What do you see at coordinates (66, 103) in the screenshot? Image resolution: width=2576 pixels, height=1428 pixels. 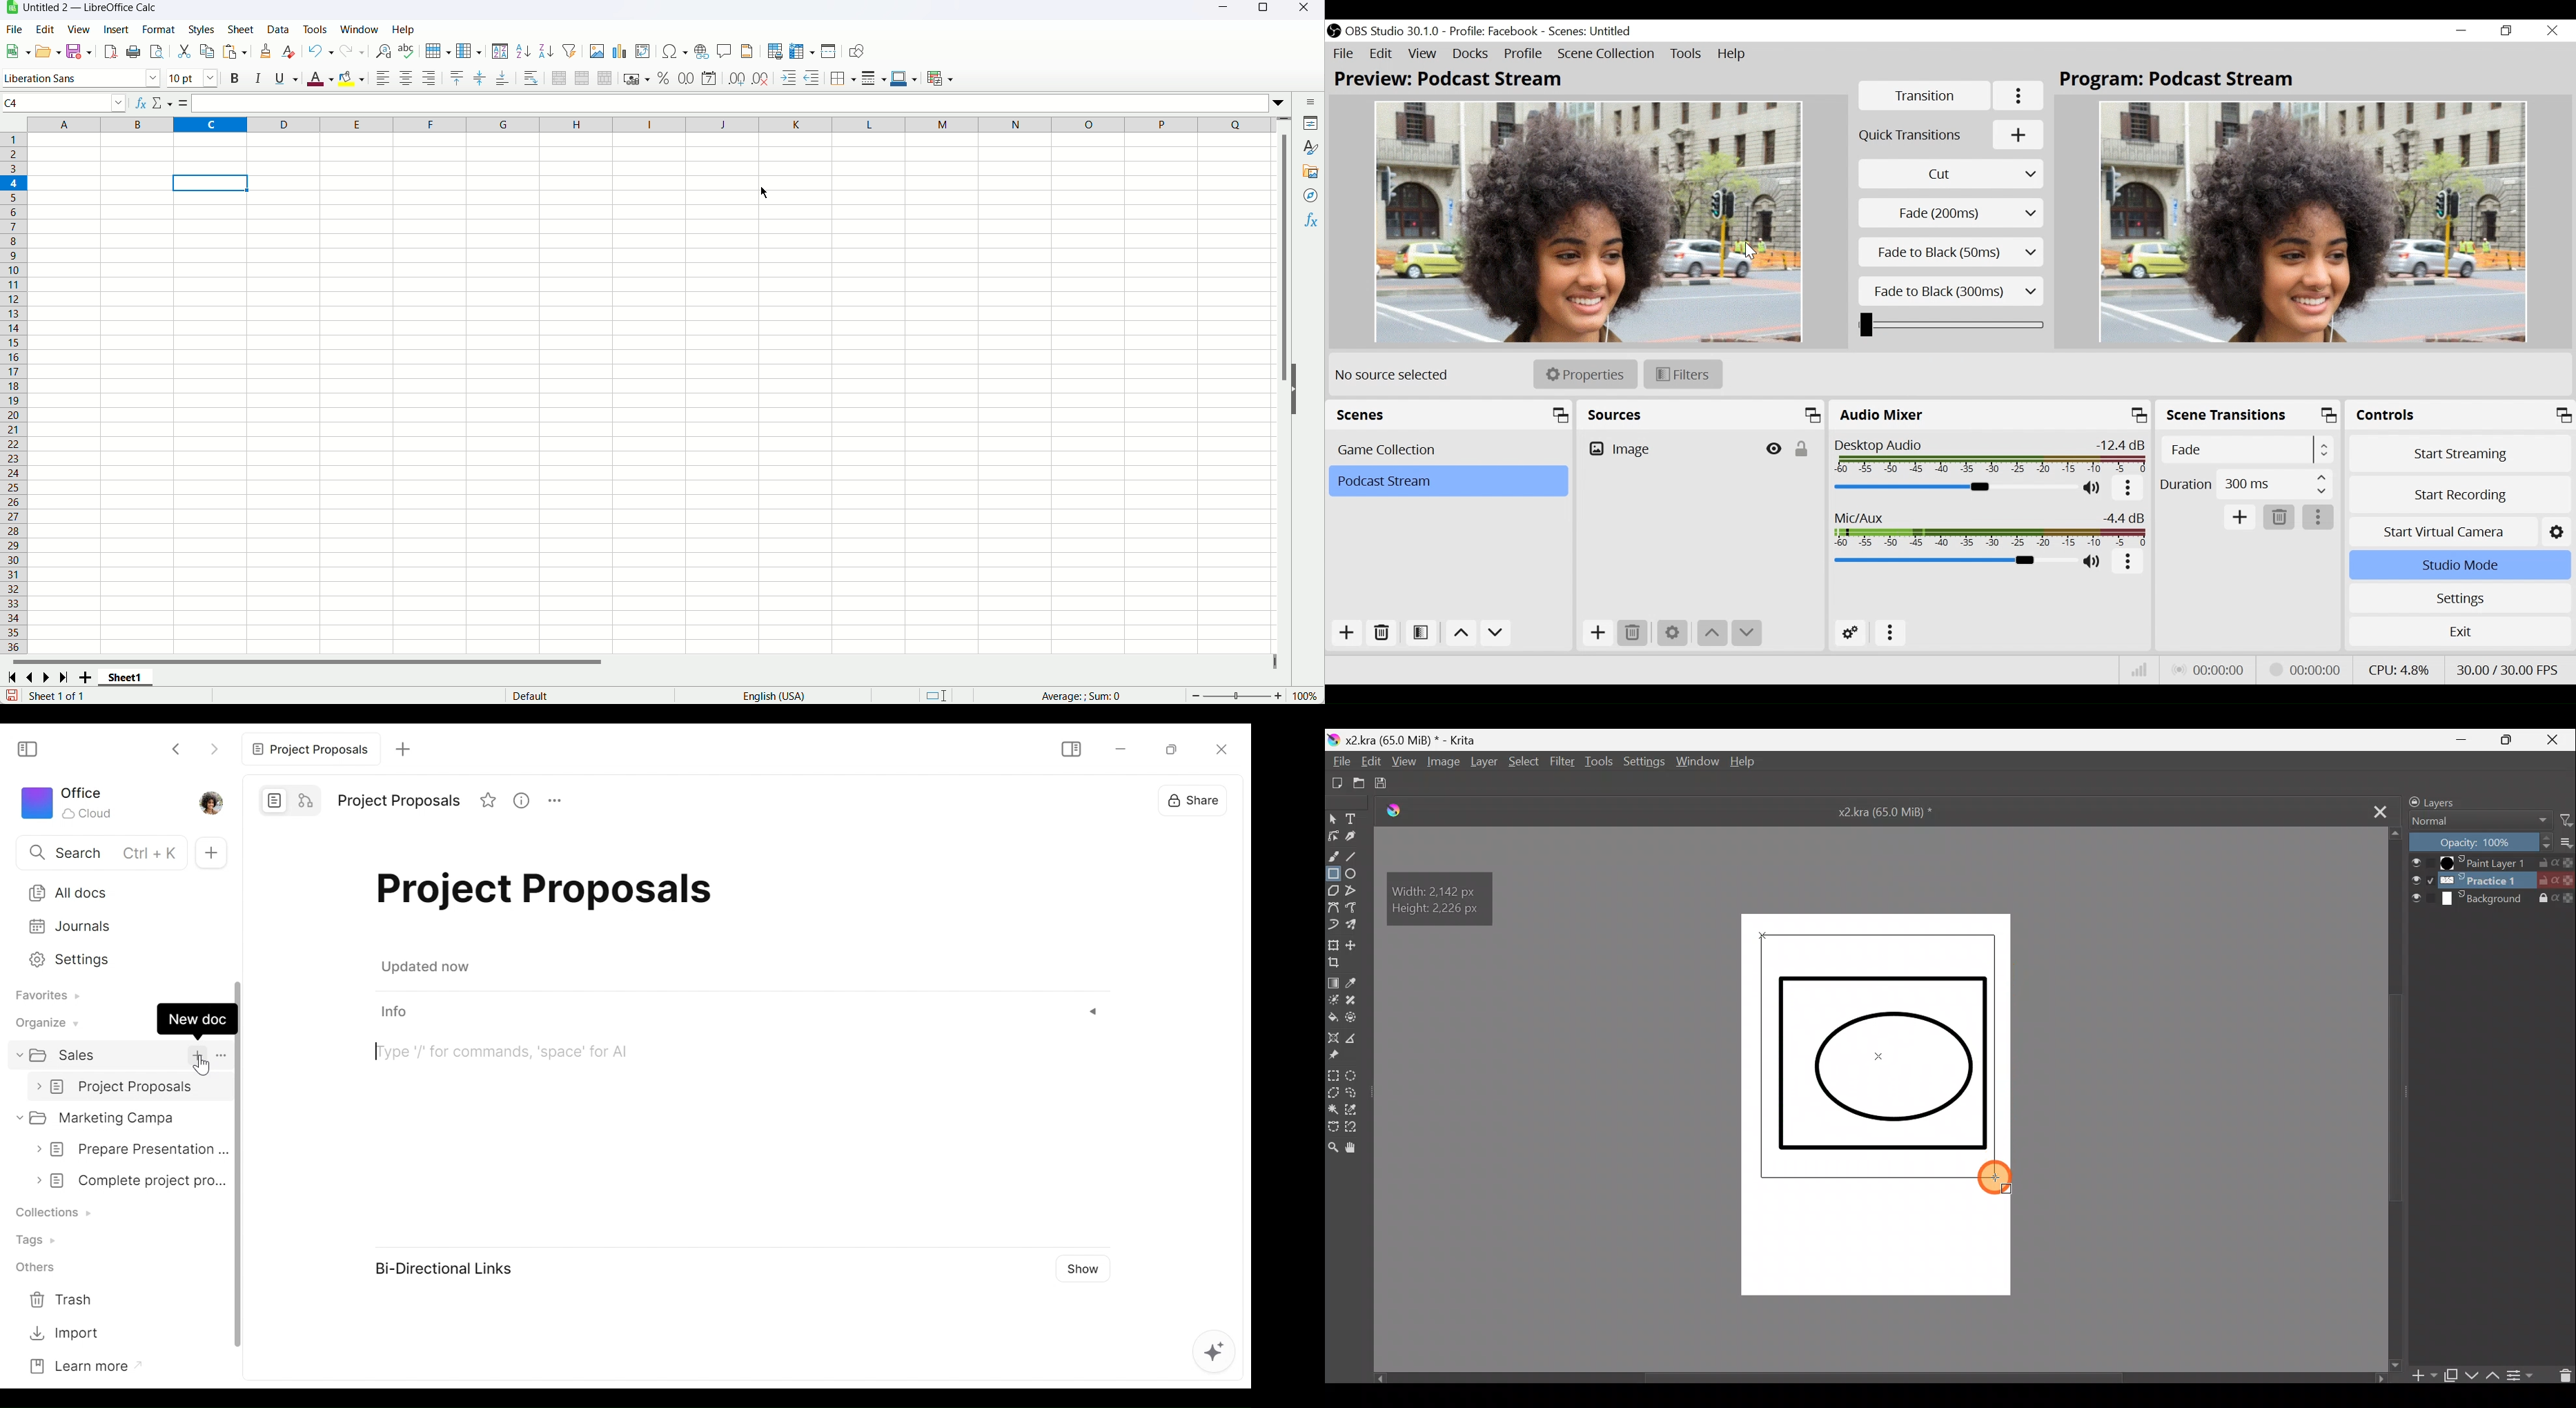 I see `Name box` at bounding box center [66, 103].